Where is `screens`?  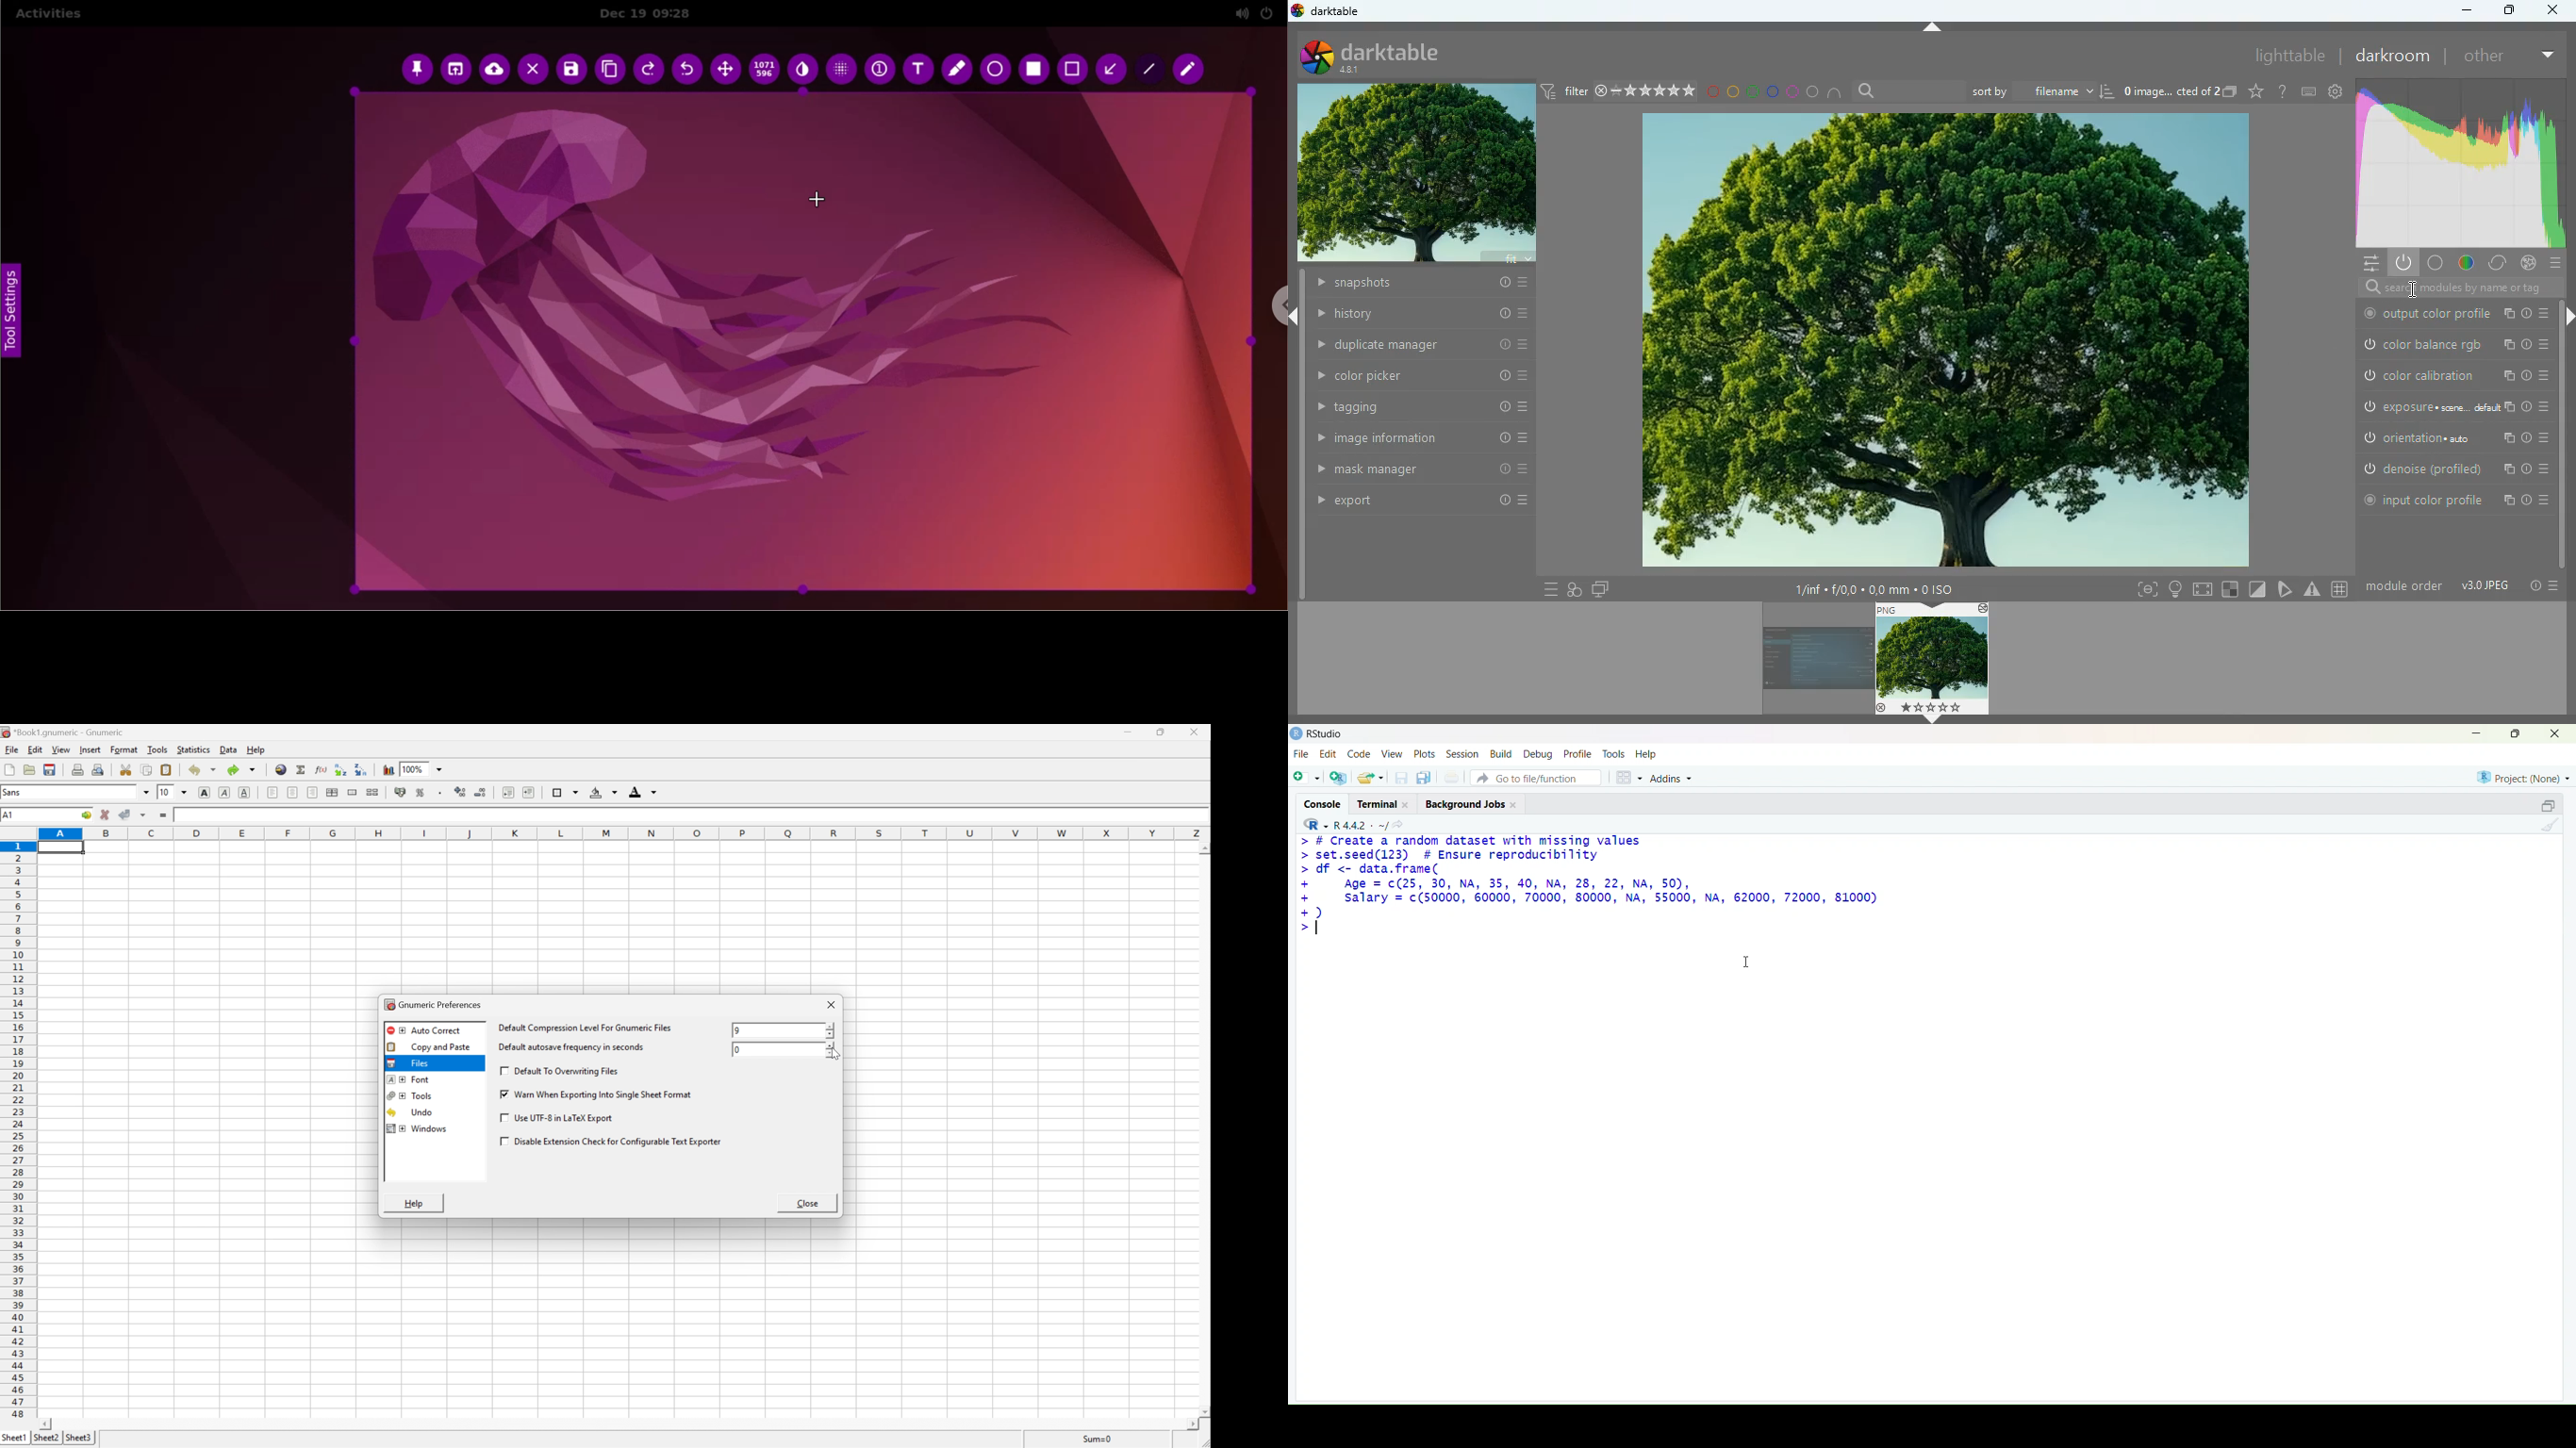 screens is located at coordinates (1600, 588).